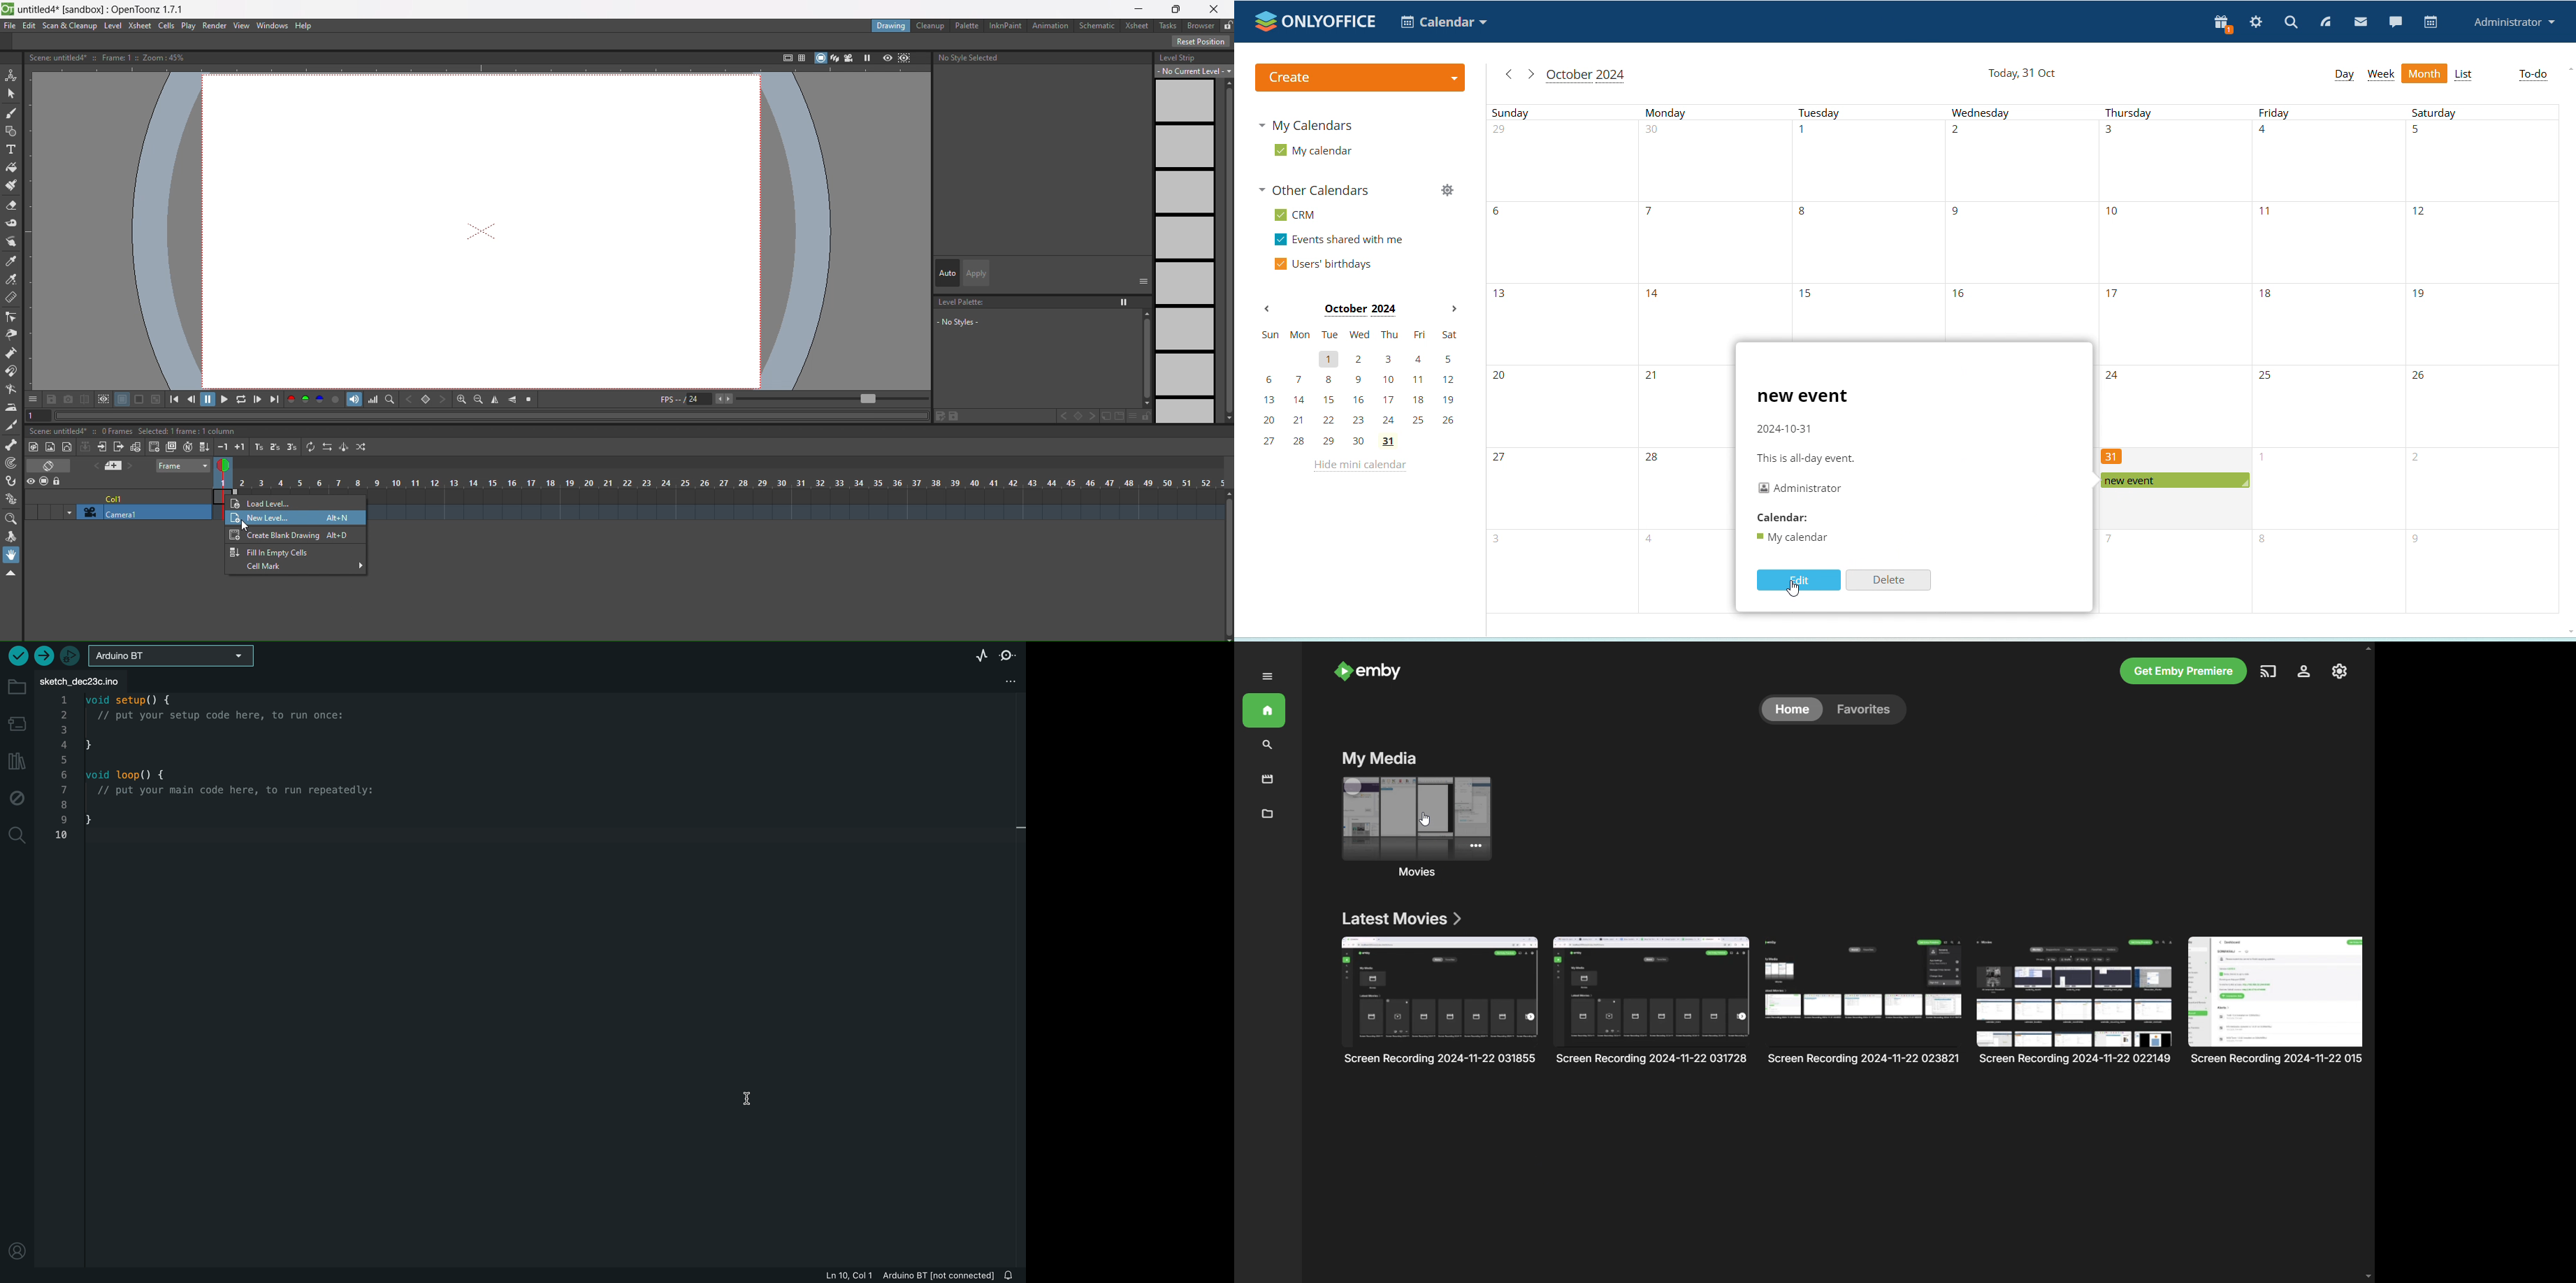 The height and width of the screenshot is (1288, 2576). What do you see at coordinates (12, 371) in the screenshot?
I see `magnet tool` at bounding box center [12, 371].